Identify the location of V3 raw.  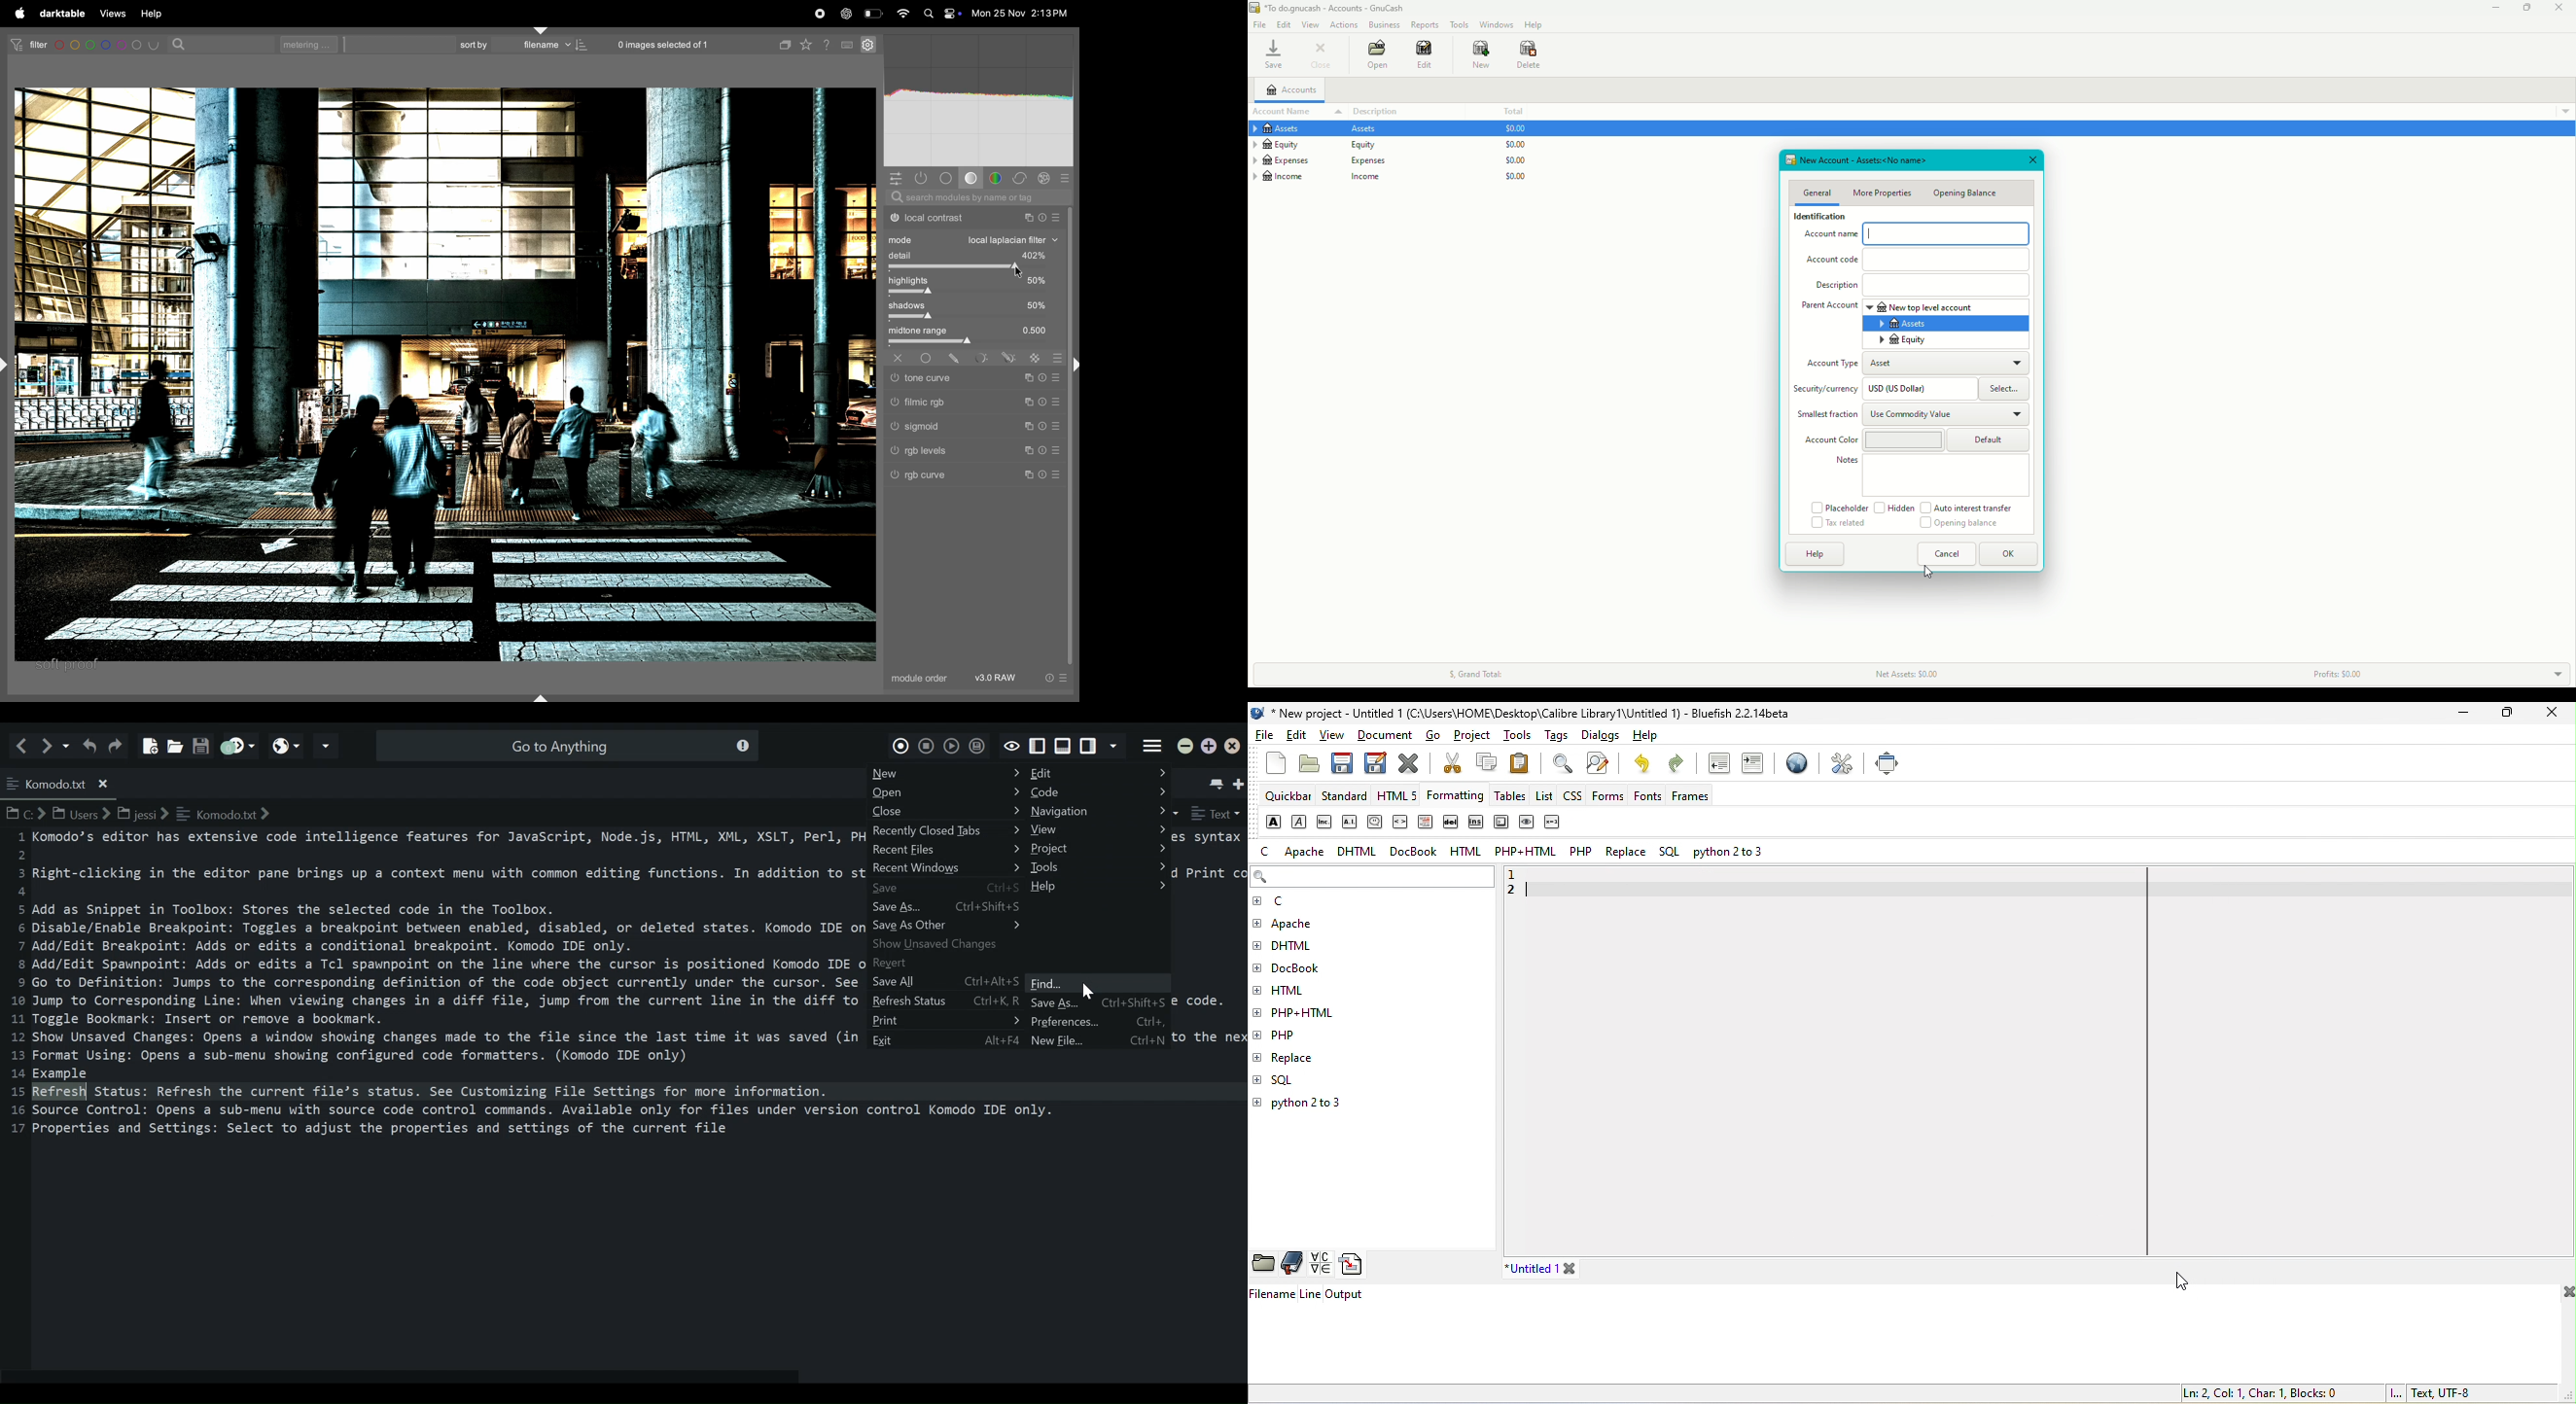
(997, 679).